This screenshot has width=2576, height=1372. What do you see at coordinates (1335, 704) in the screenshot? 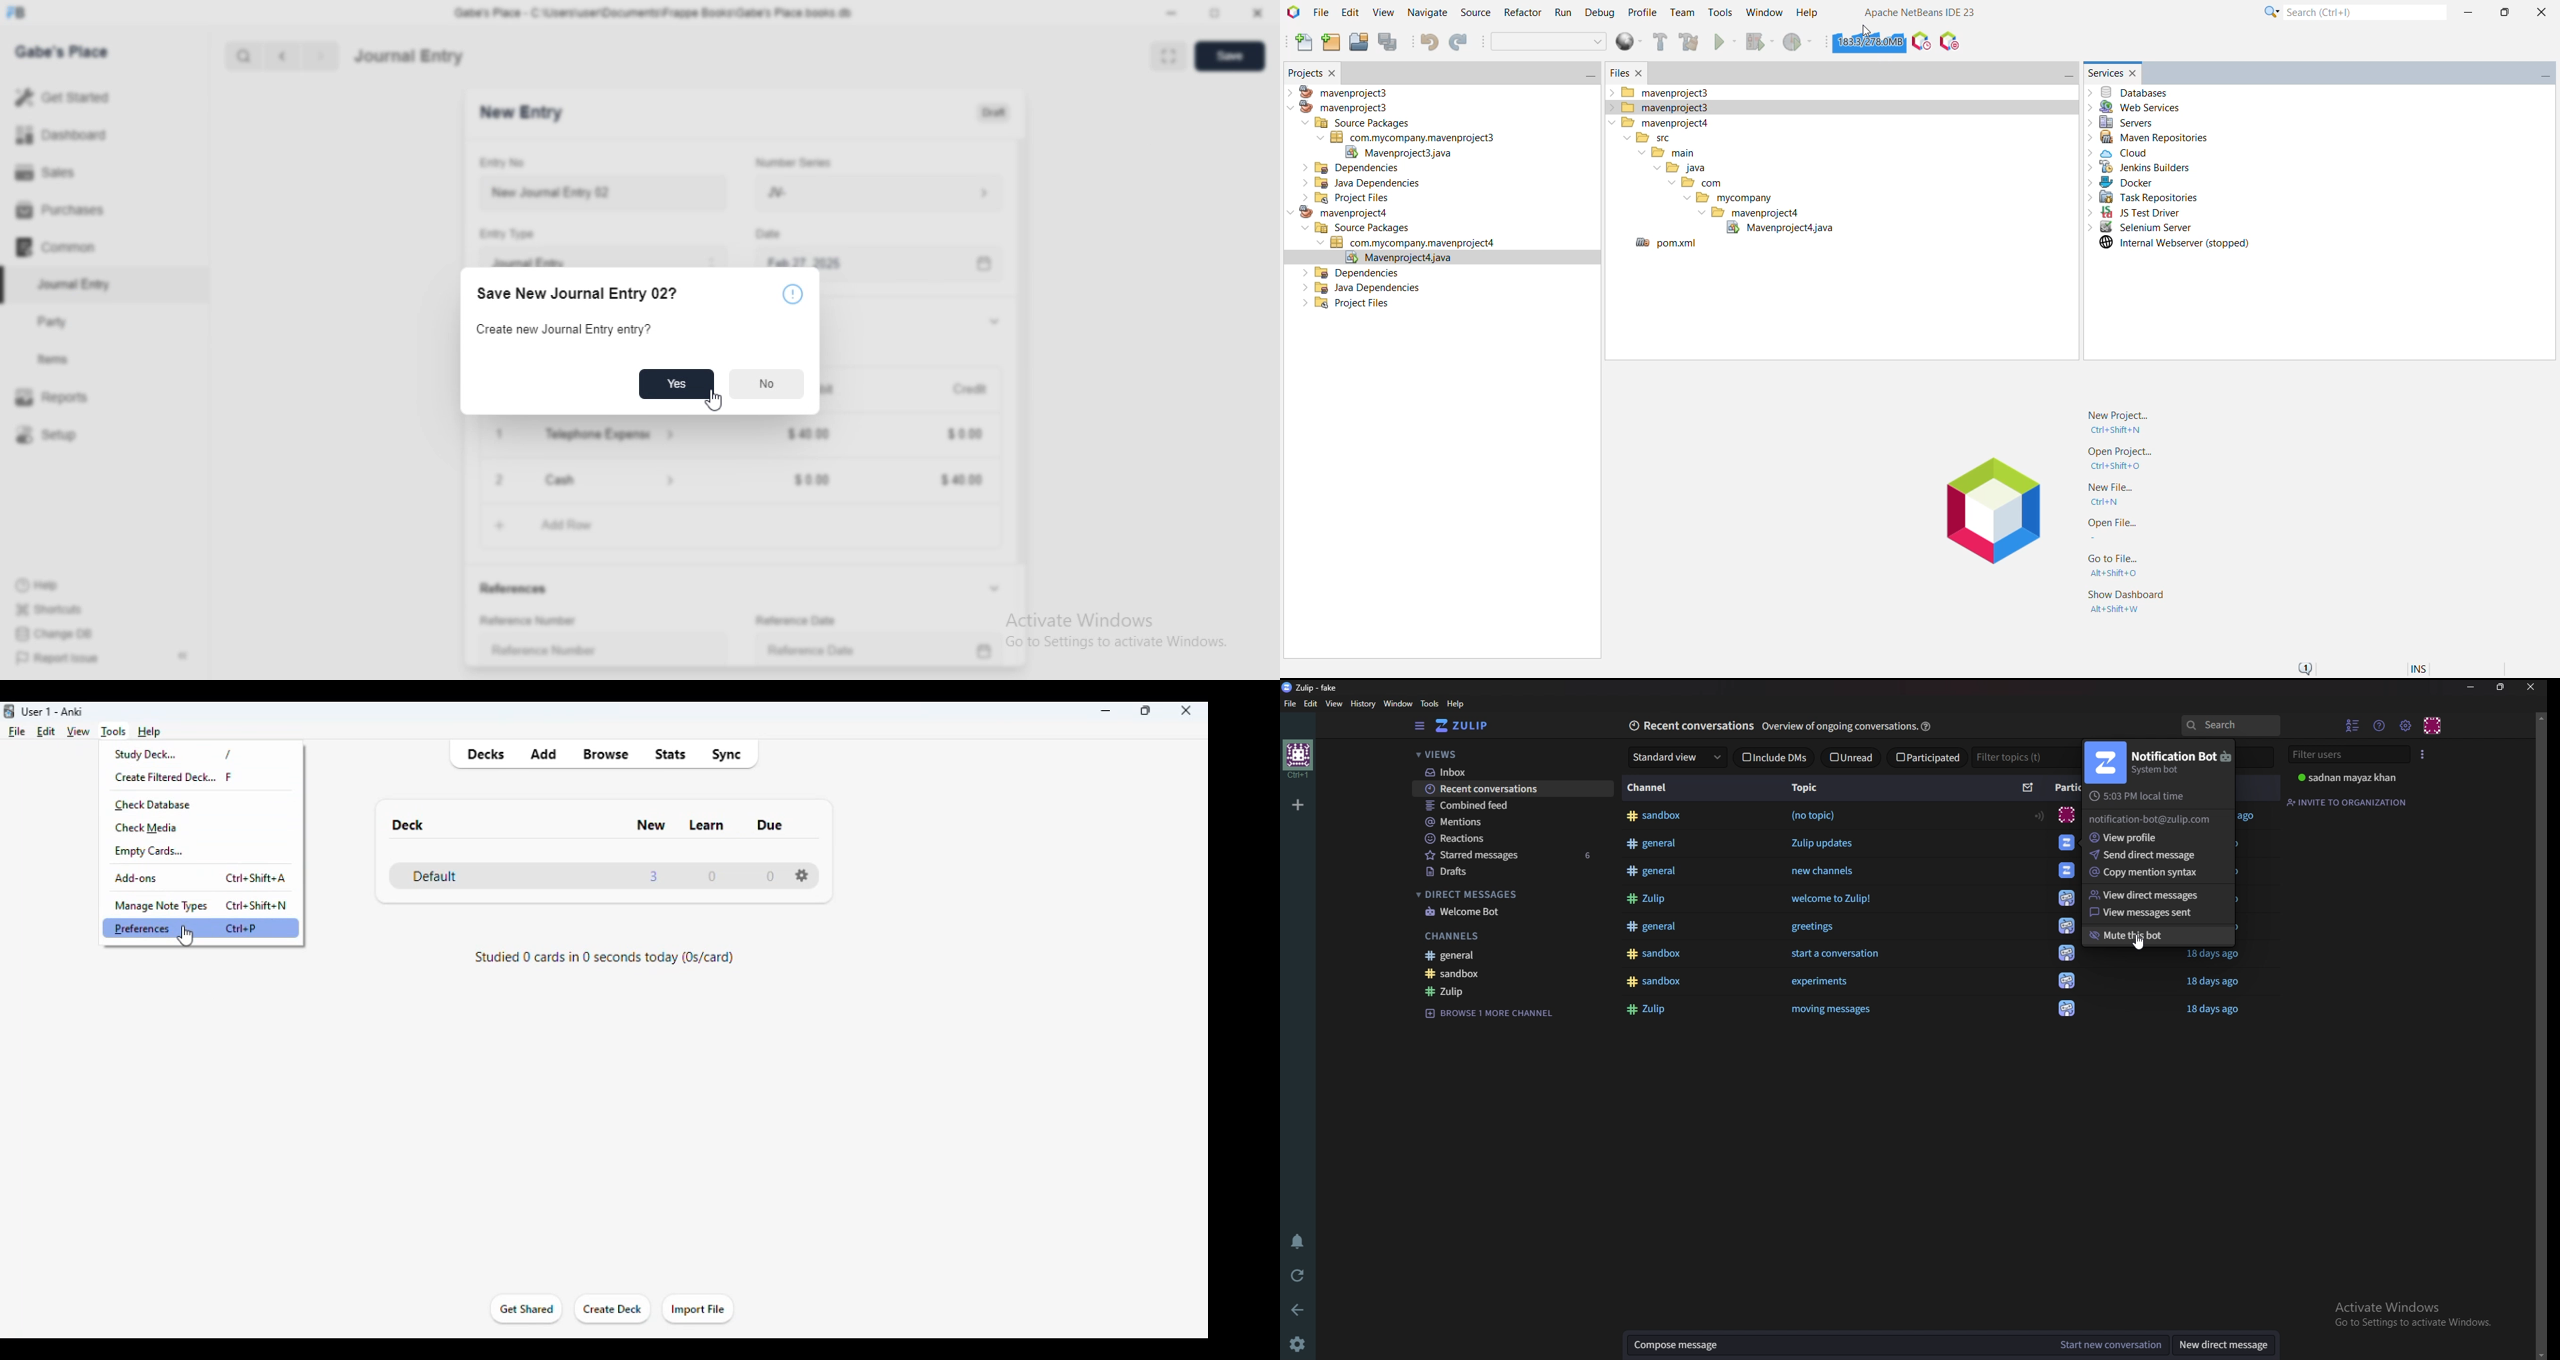
I see `view` at bounding box center [1335, 704].